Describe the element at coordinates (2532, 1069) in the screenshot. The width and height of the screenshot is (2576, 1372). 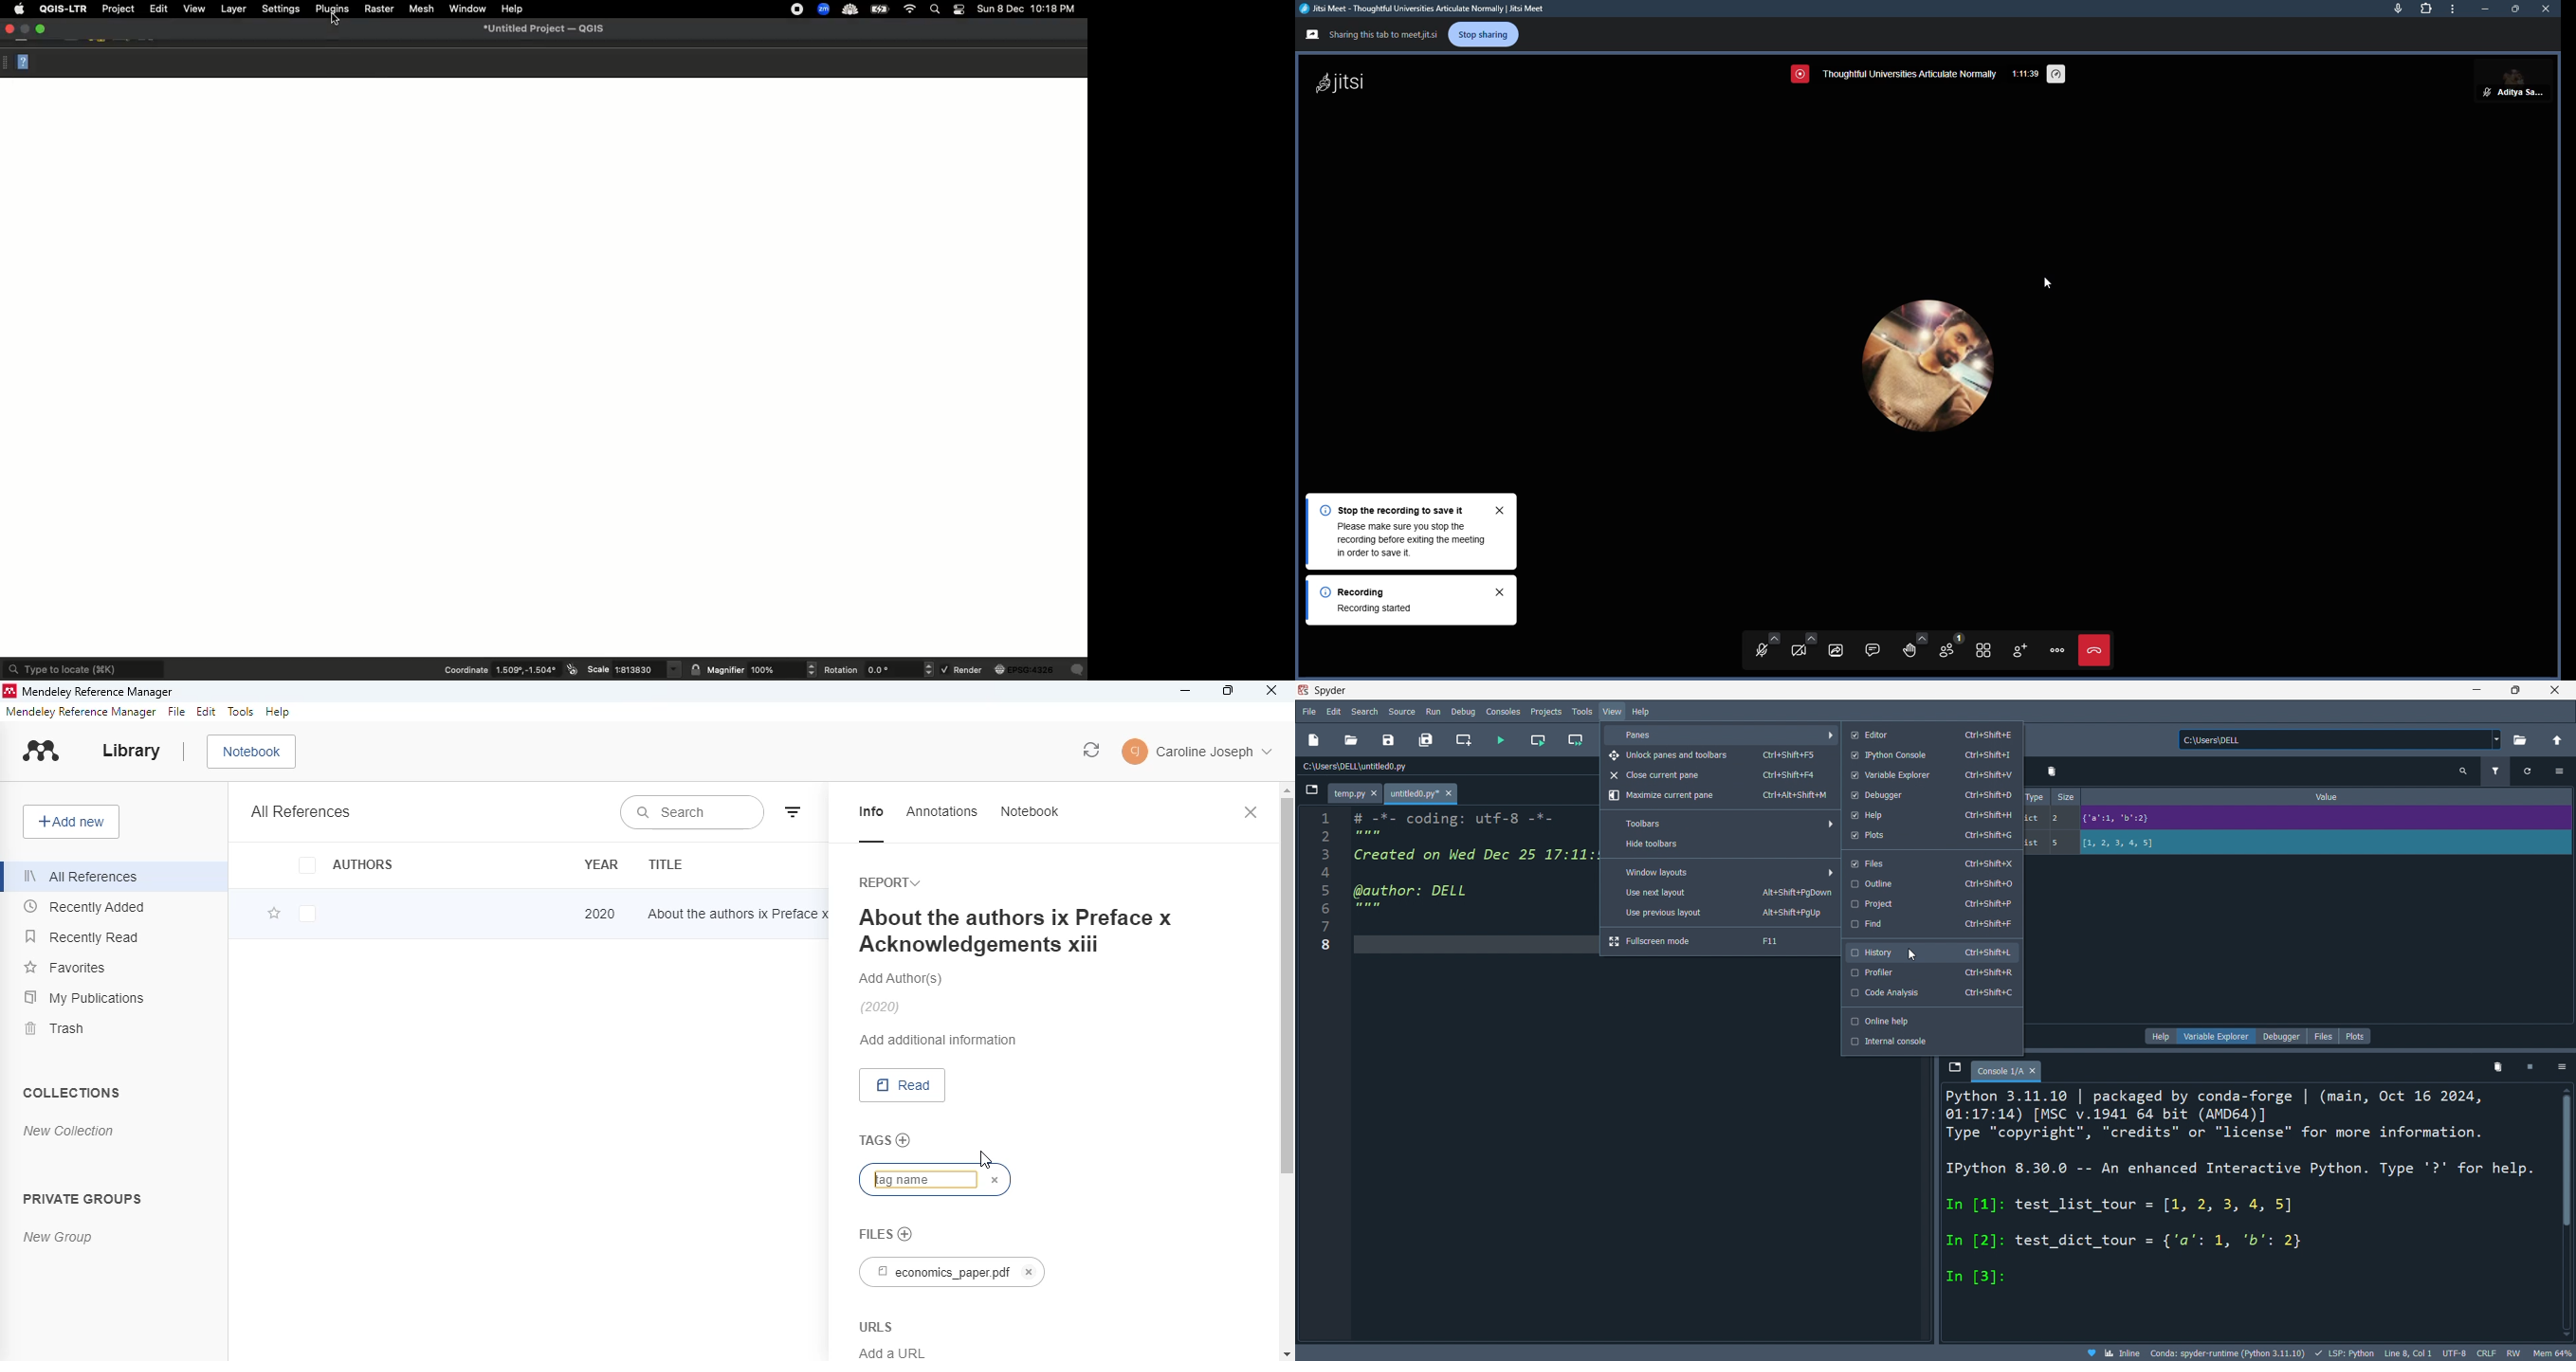
I see `close kernel` at that location.